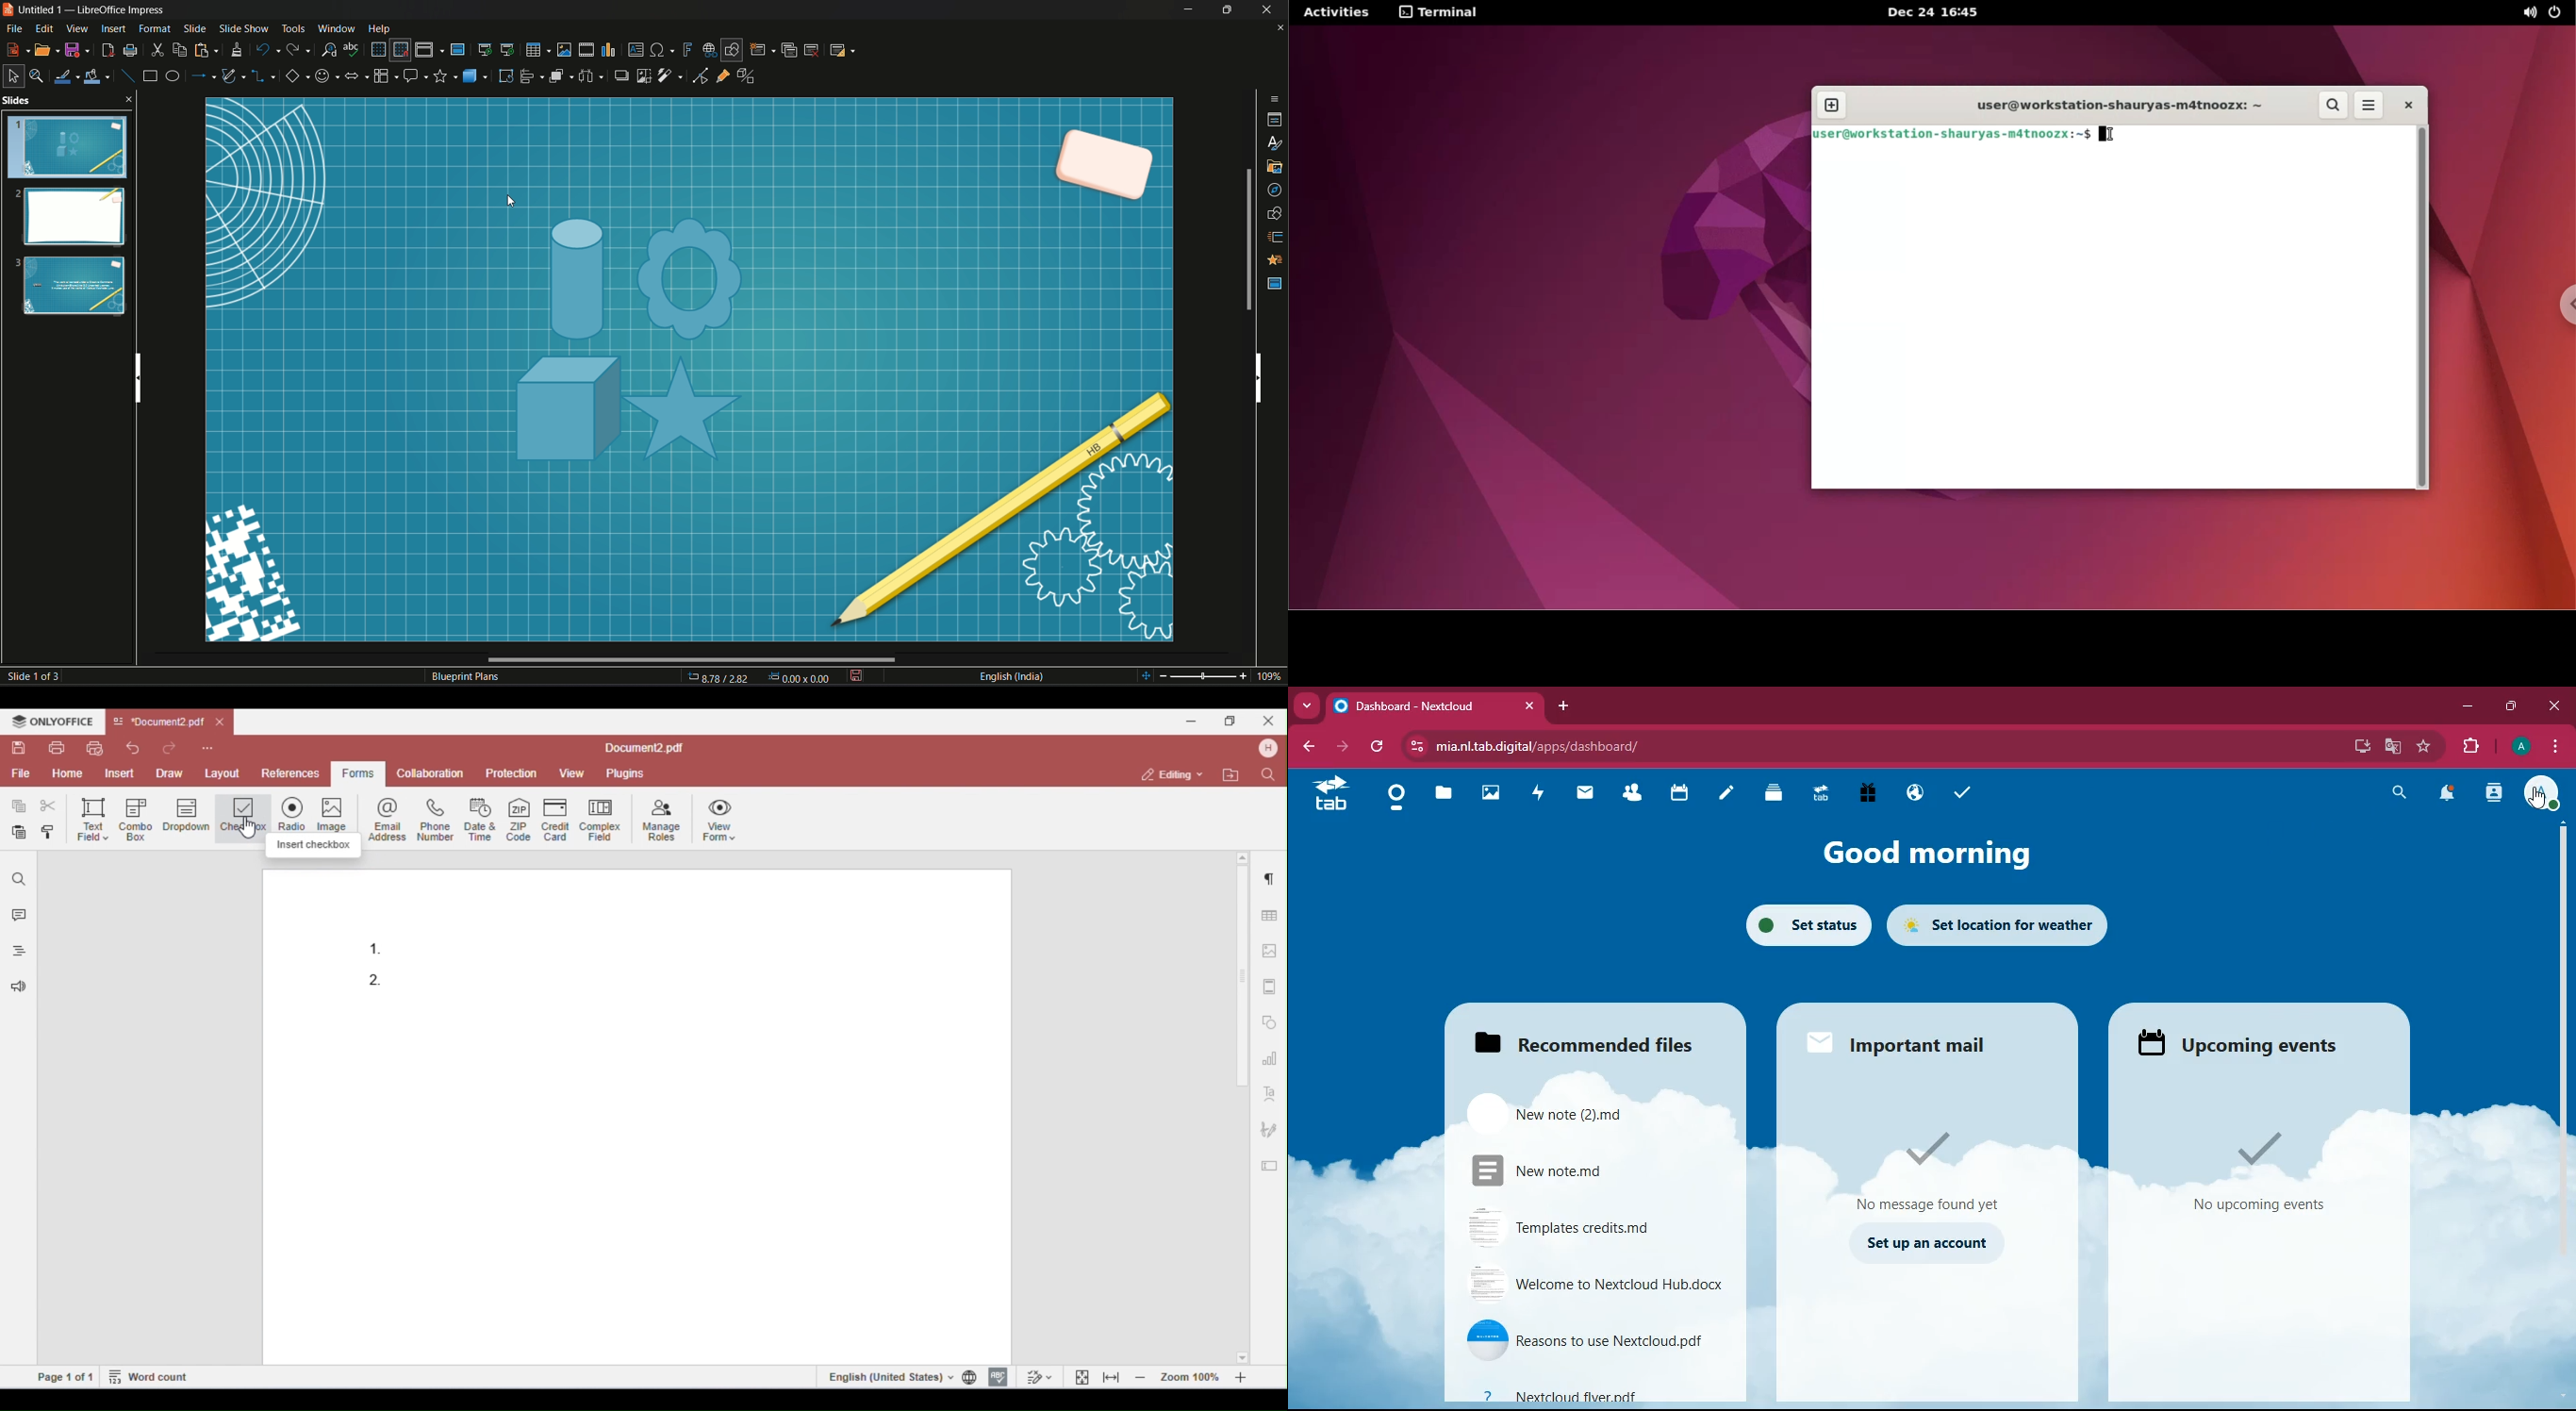 This screenshot has width=2576, height=1428. What do you see at coordinates (1560, 1110) in the screenshot?
I see `file` at bounding box center [1560, 1110].